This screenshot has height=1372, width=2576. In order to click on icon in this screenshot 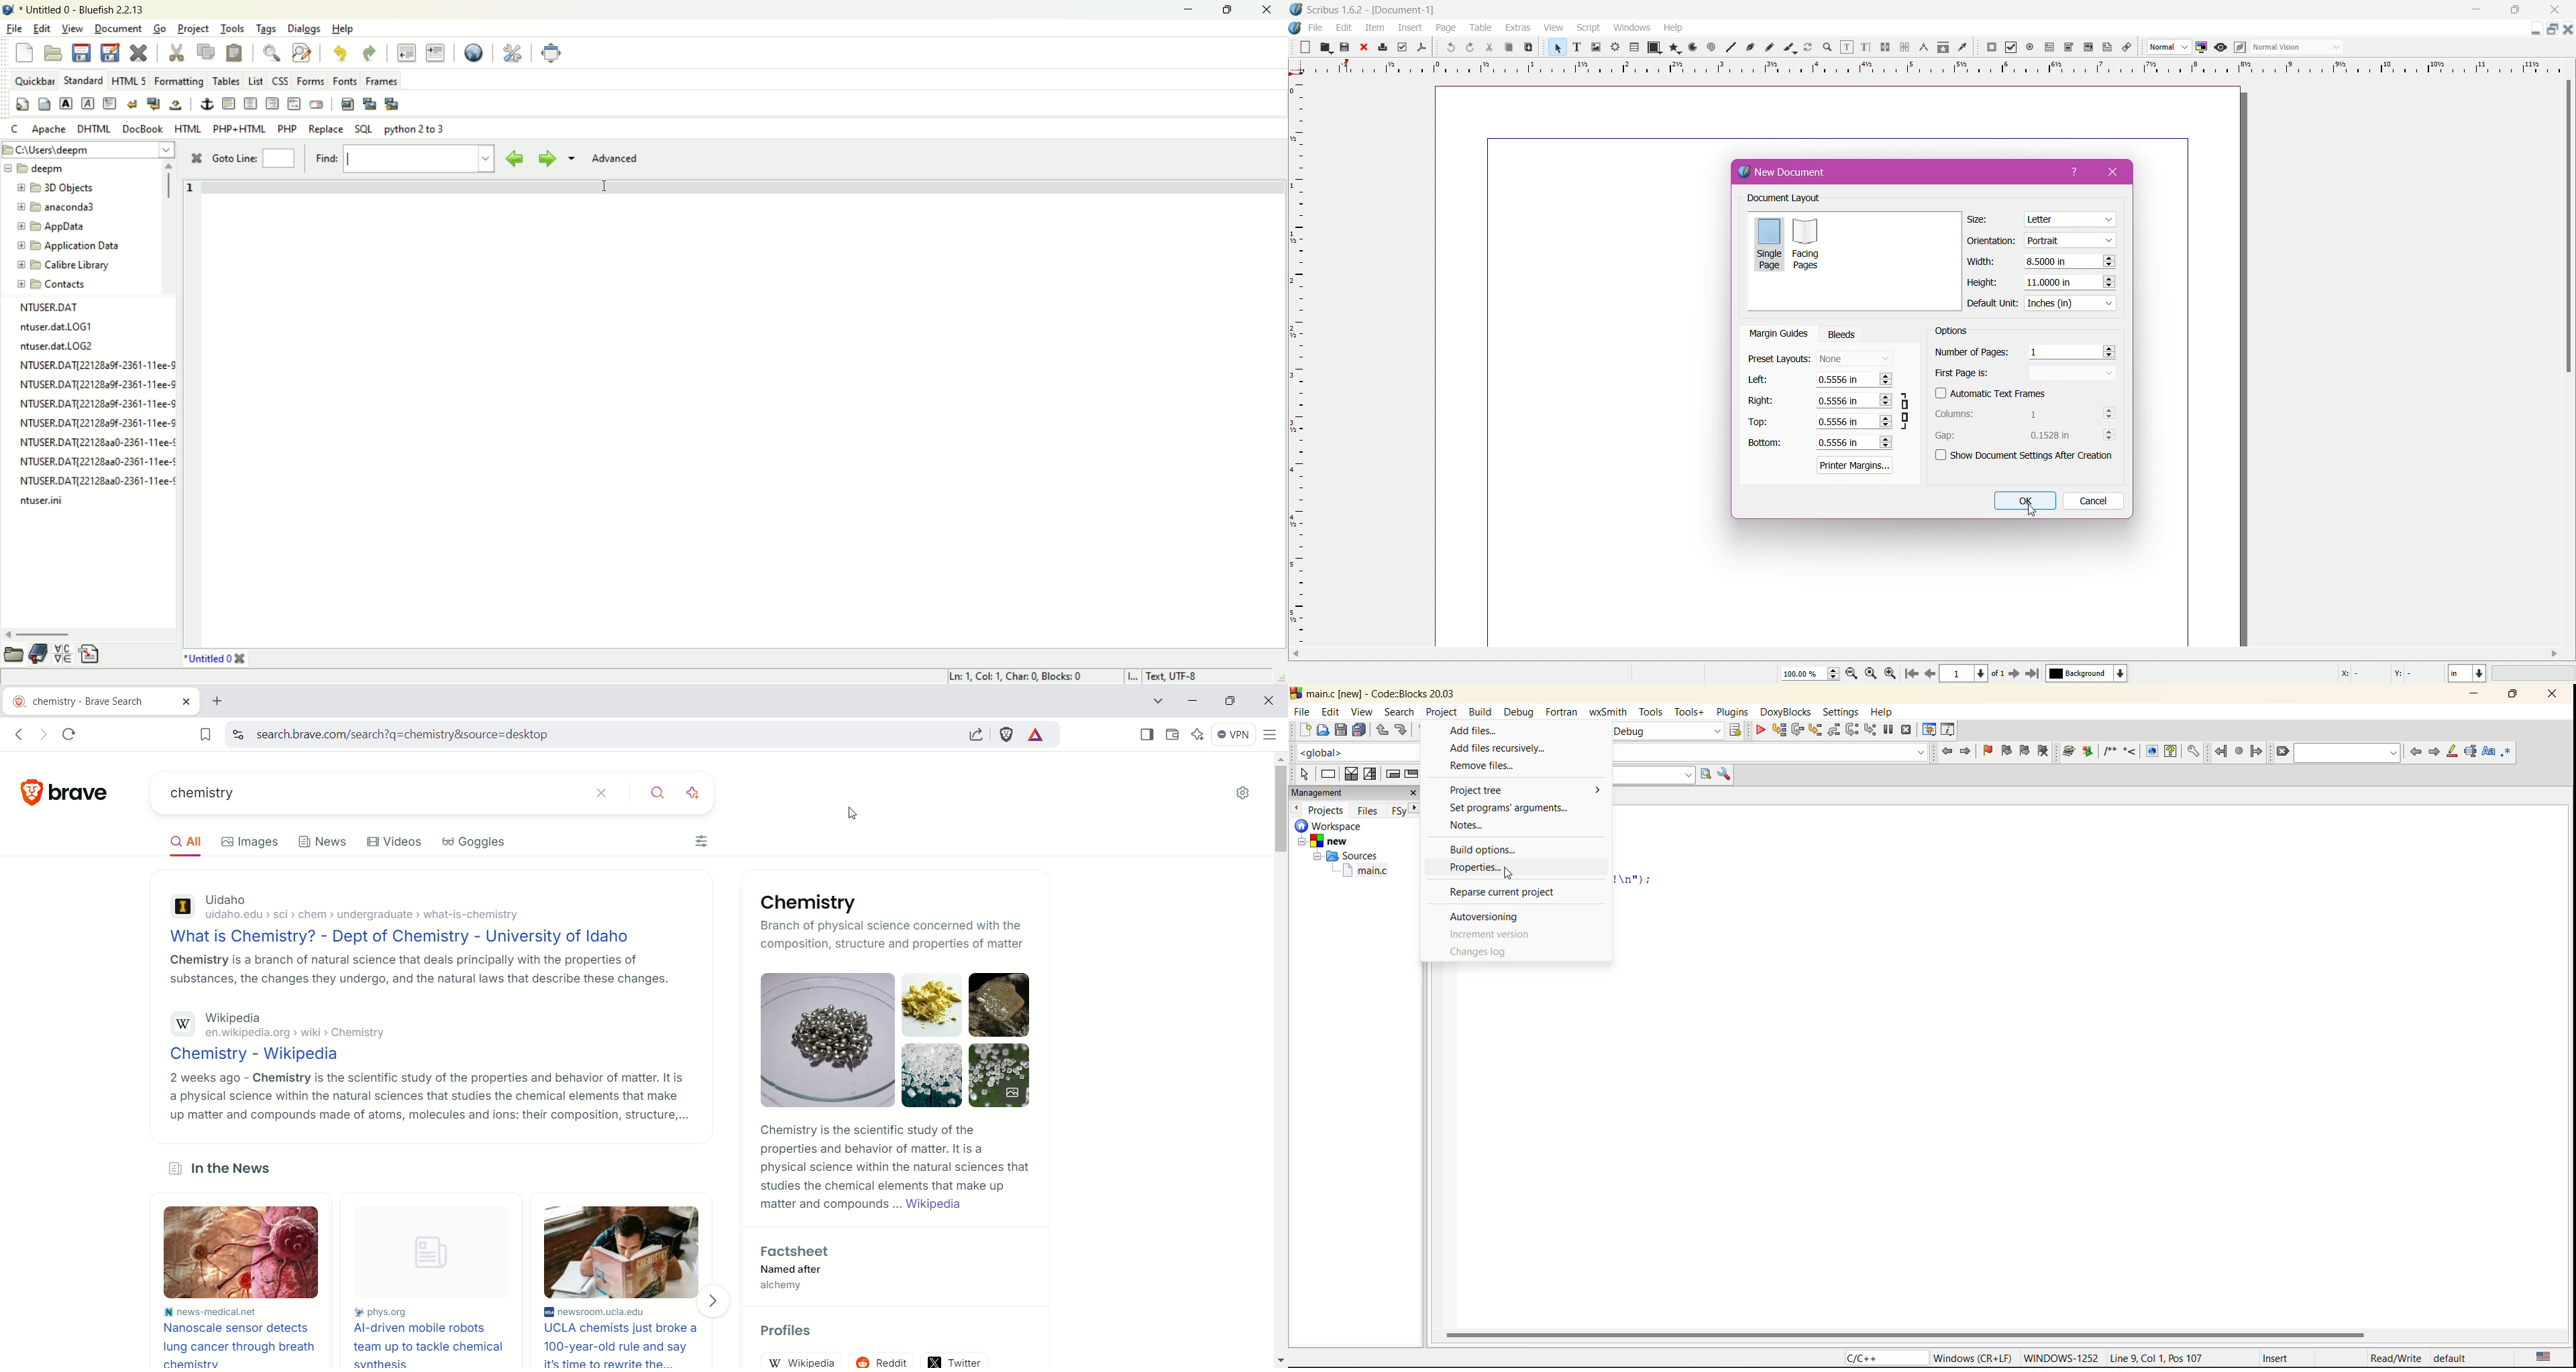, I will do `click(2127, 48)`.